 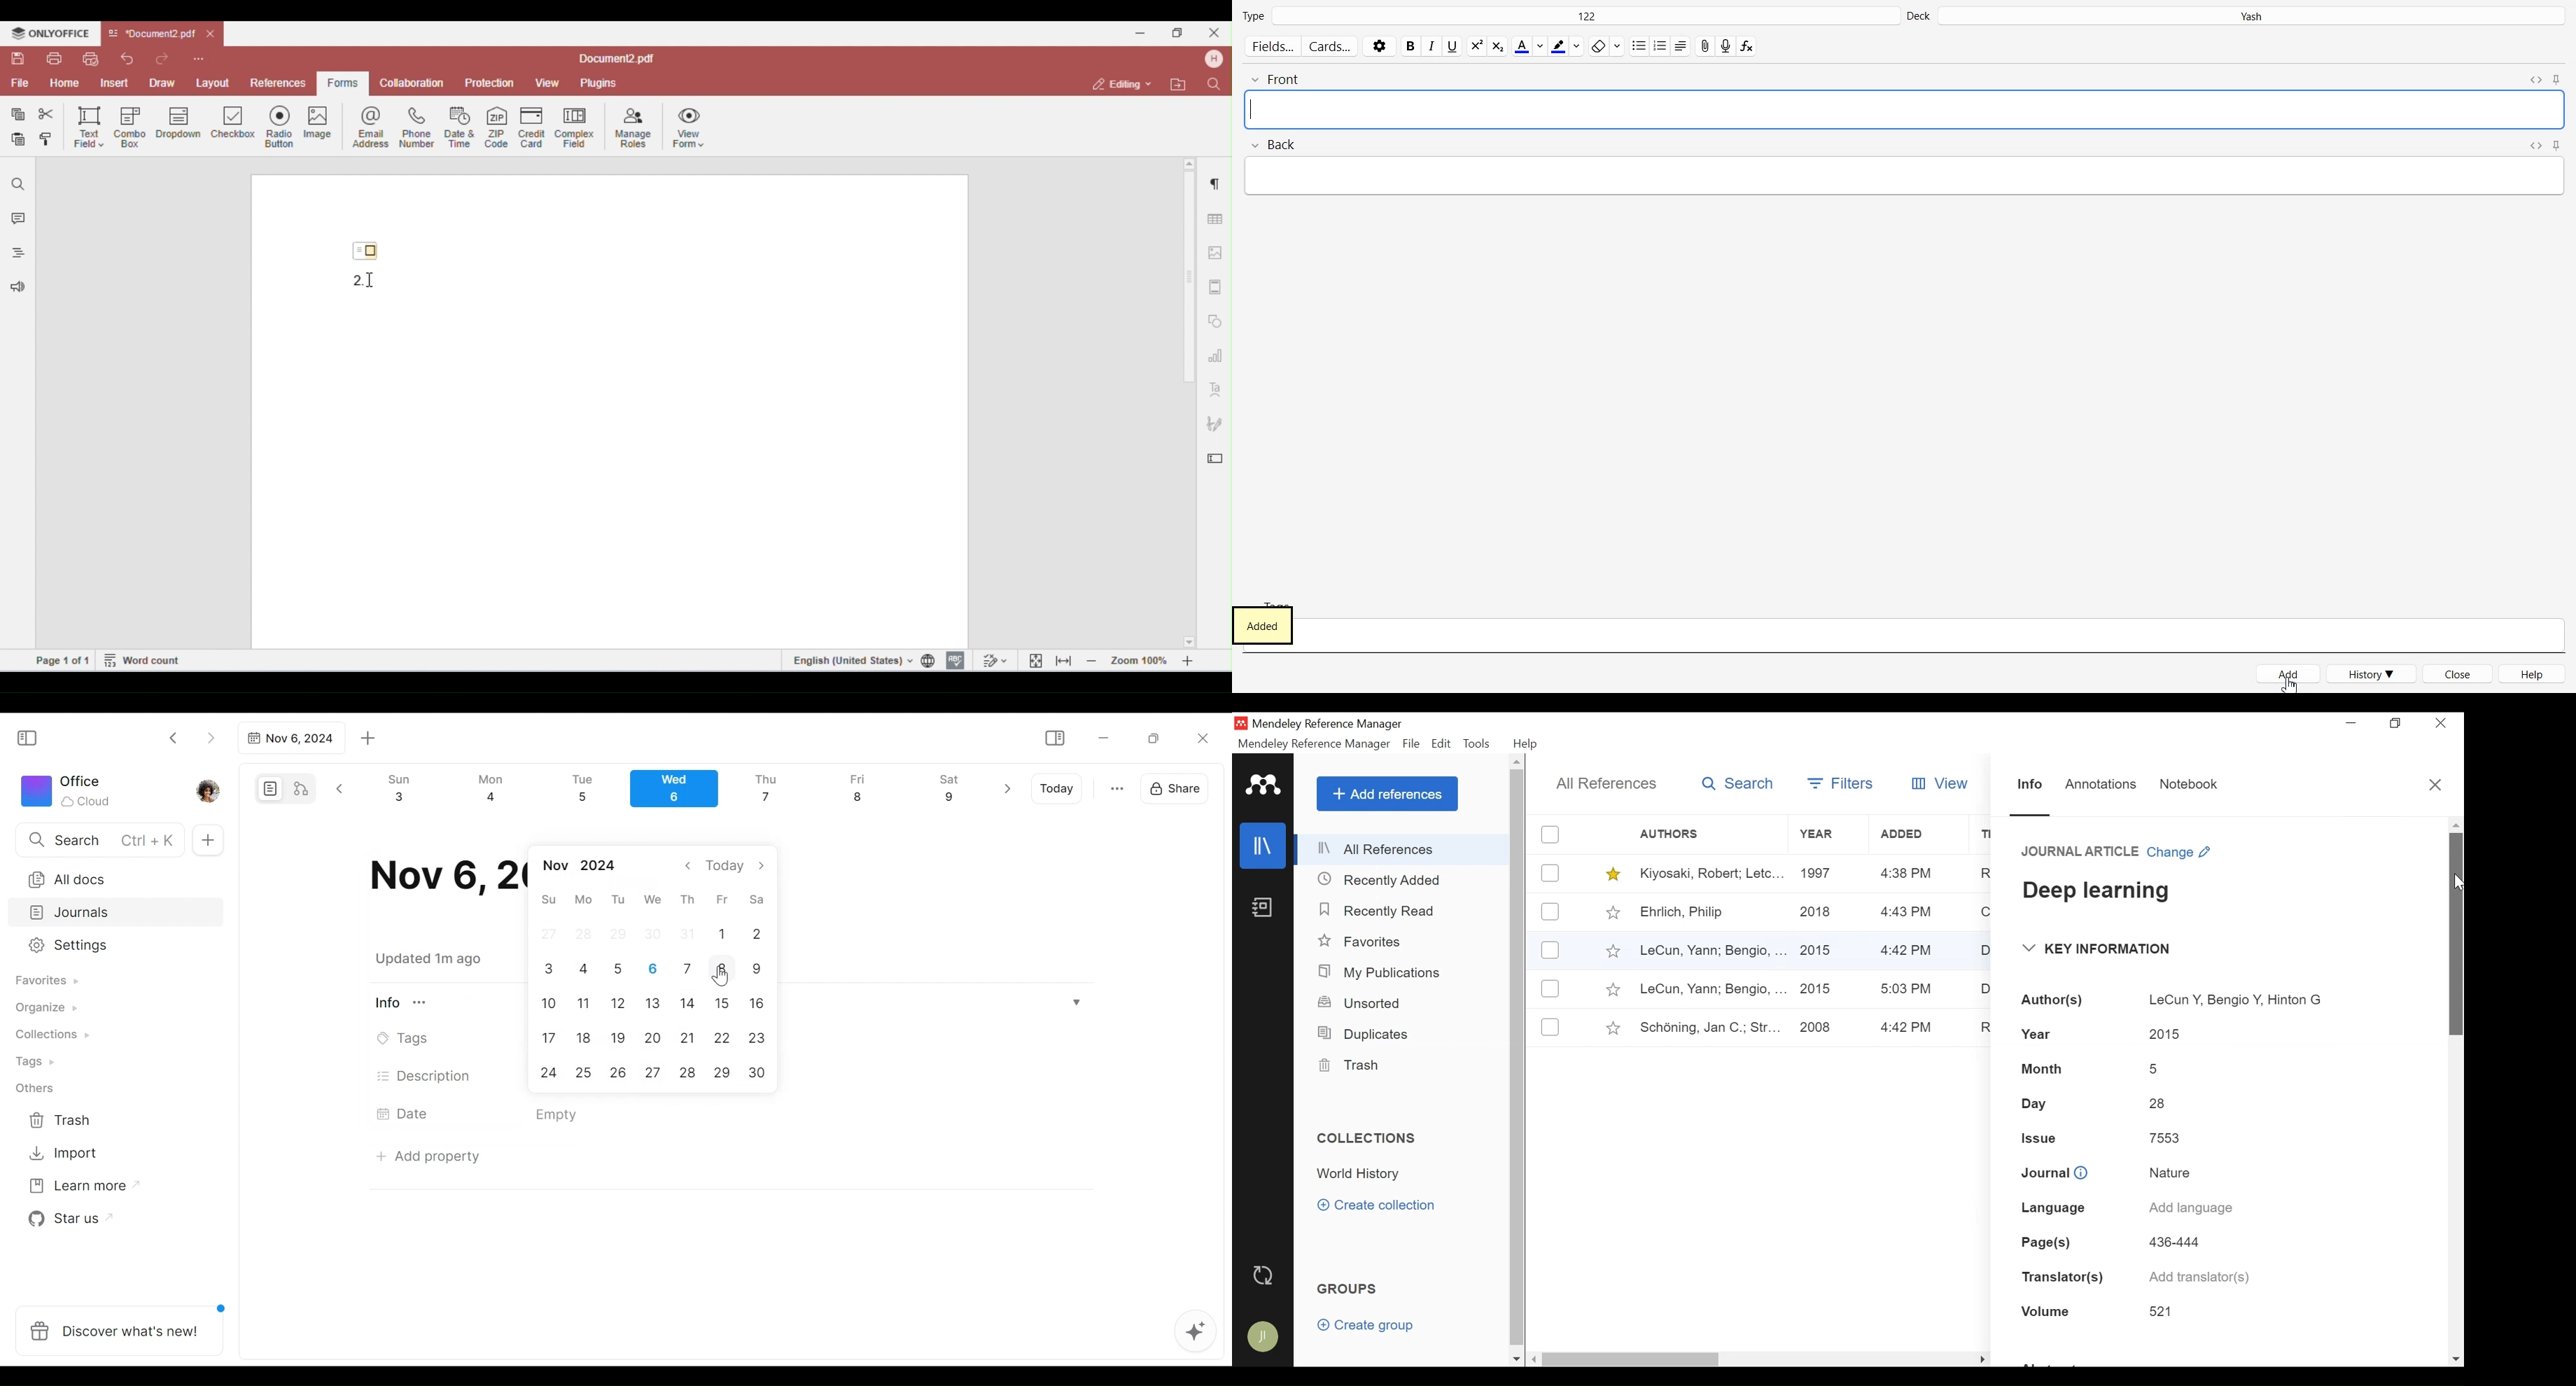 I want to click on 1997, so click(x=1819, y=872).